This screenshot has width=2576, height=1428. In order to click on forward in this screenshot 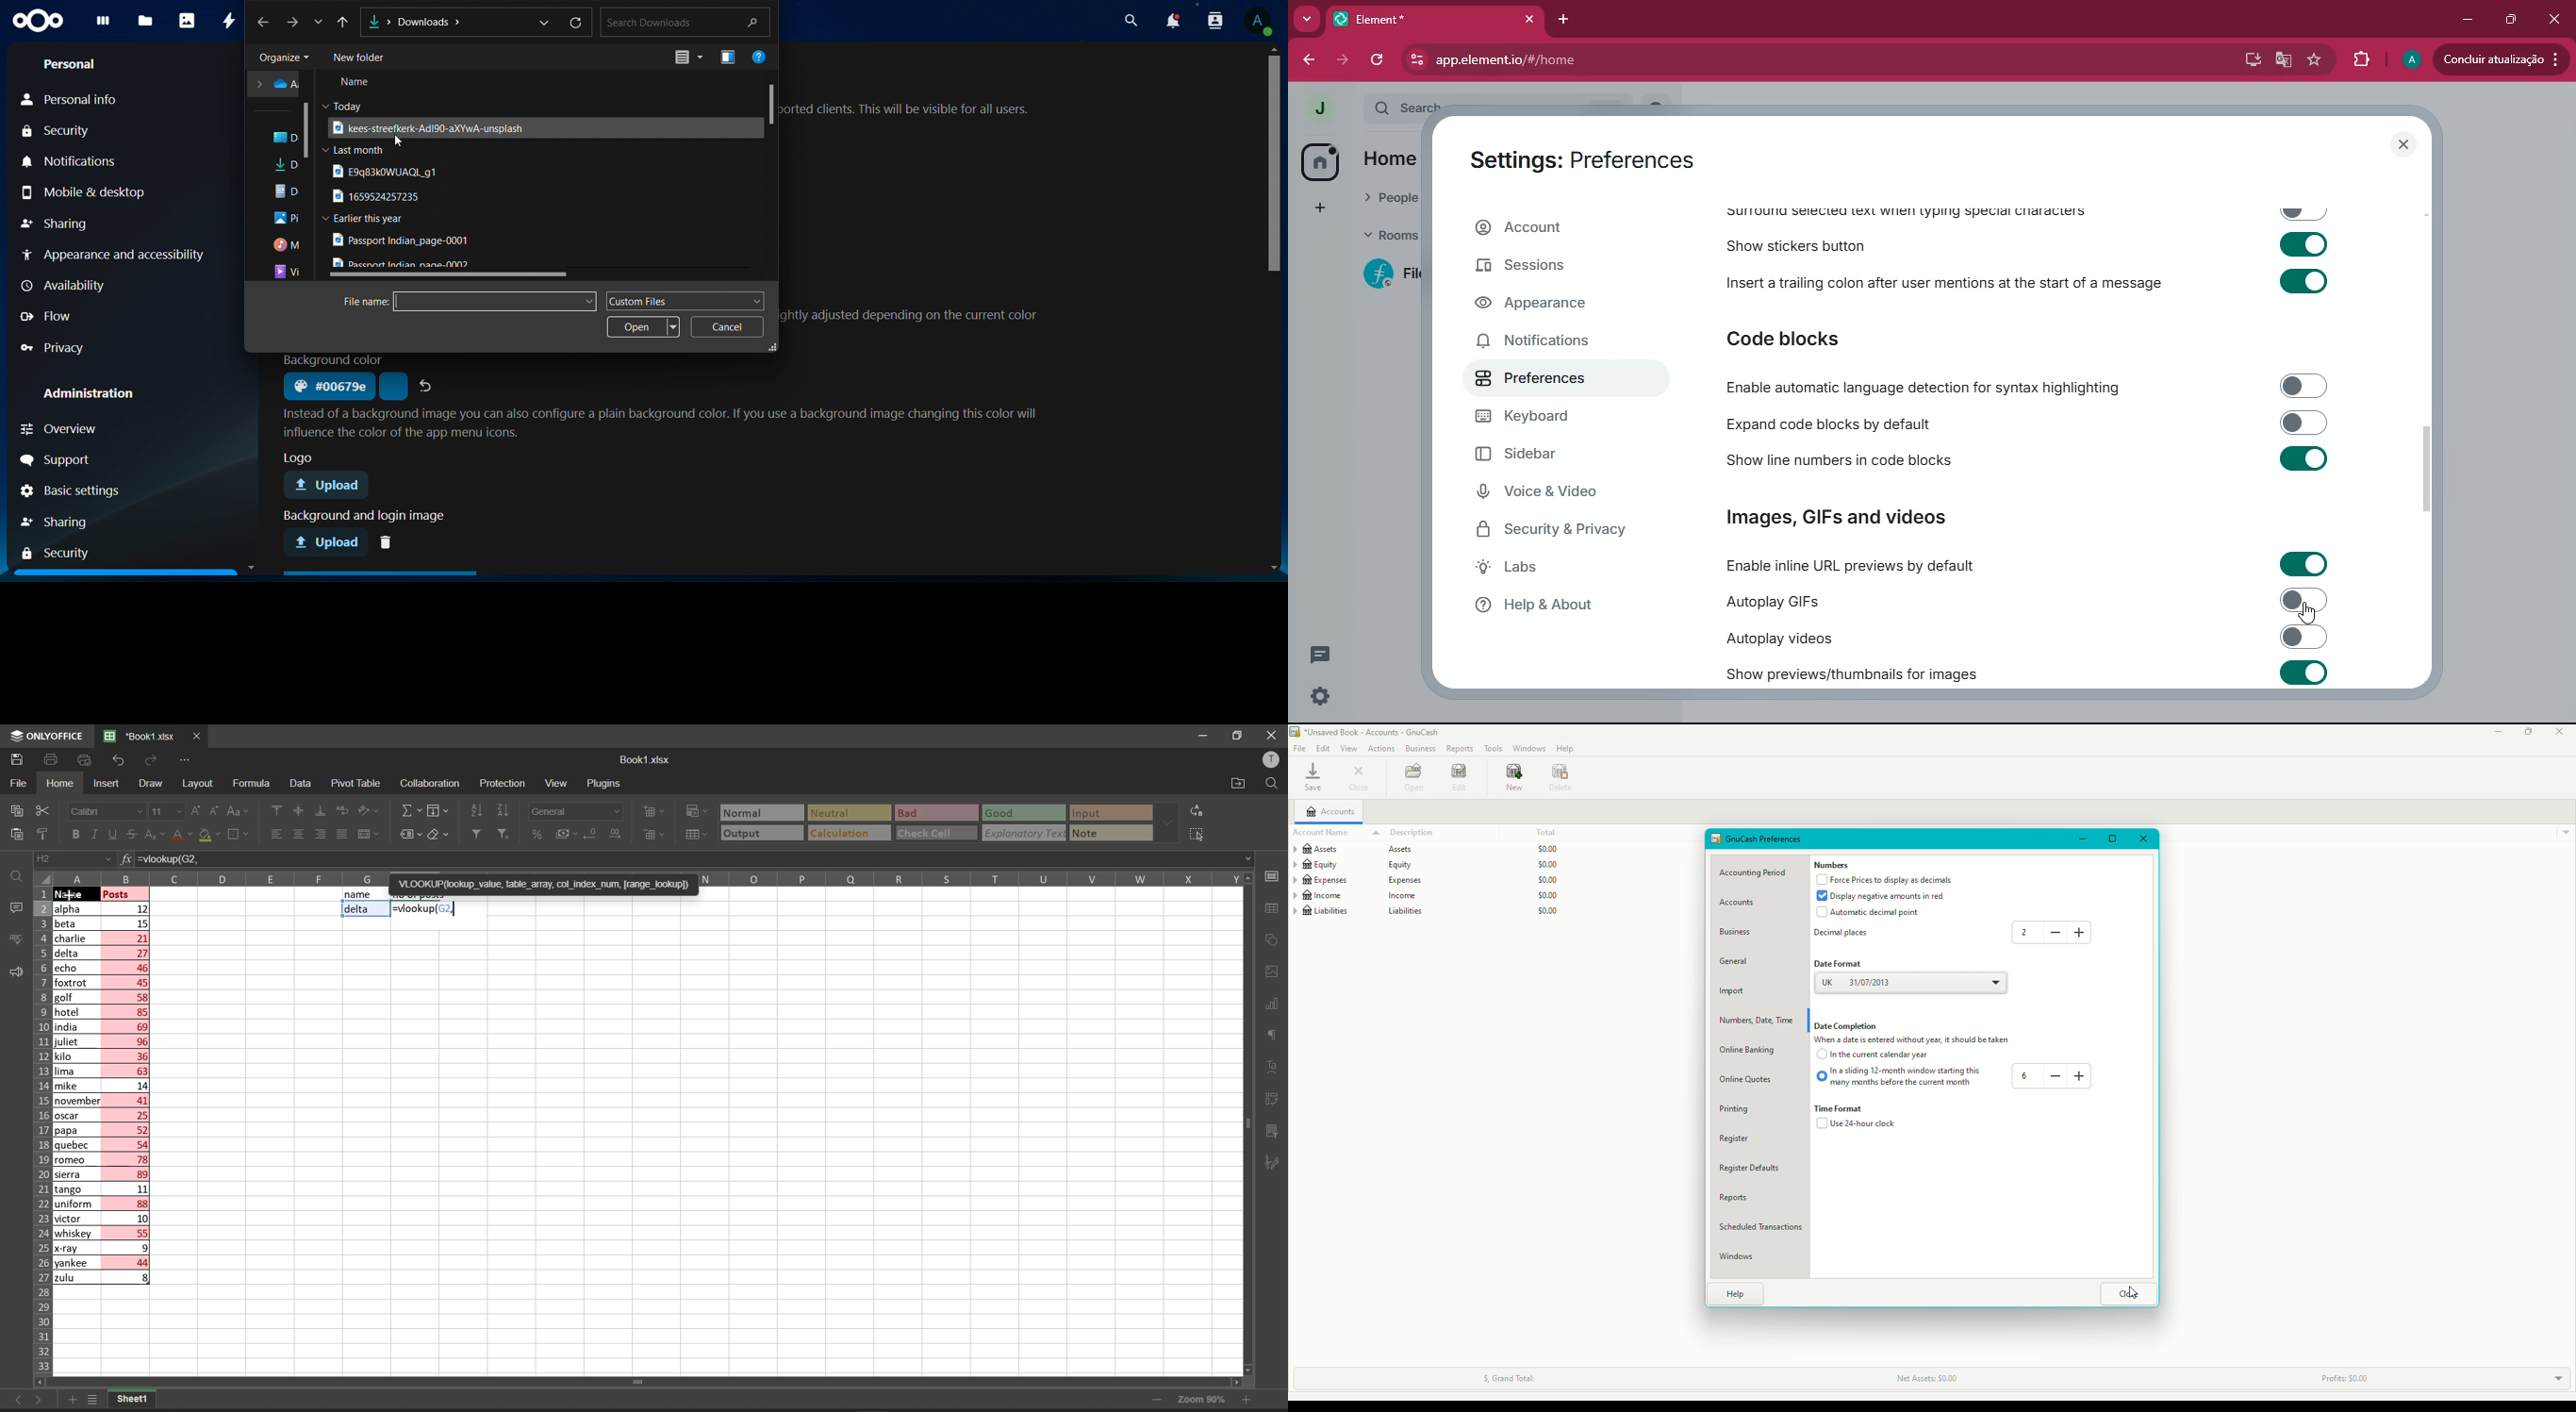, I will do `click(1343, 58)`.